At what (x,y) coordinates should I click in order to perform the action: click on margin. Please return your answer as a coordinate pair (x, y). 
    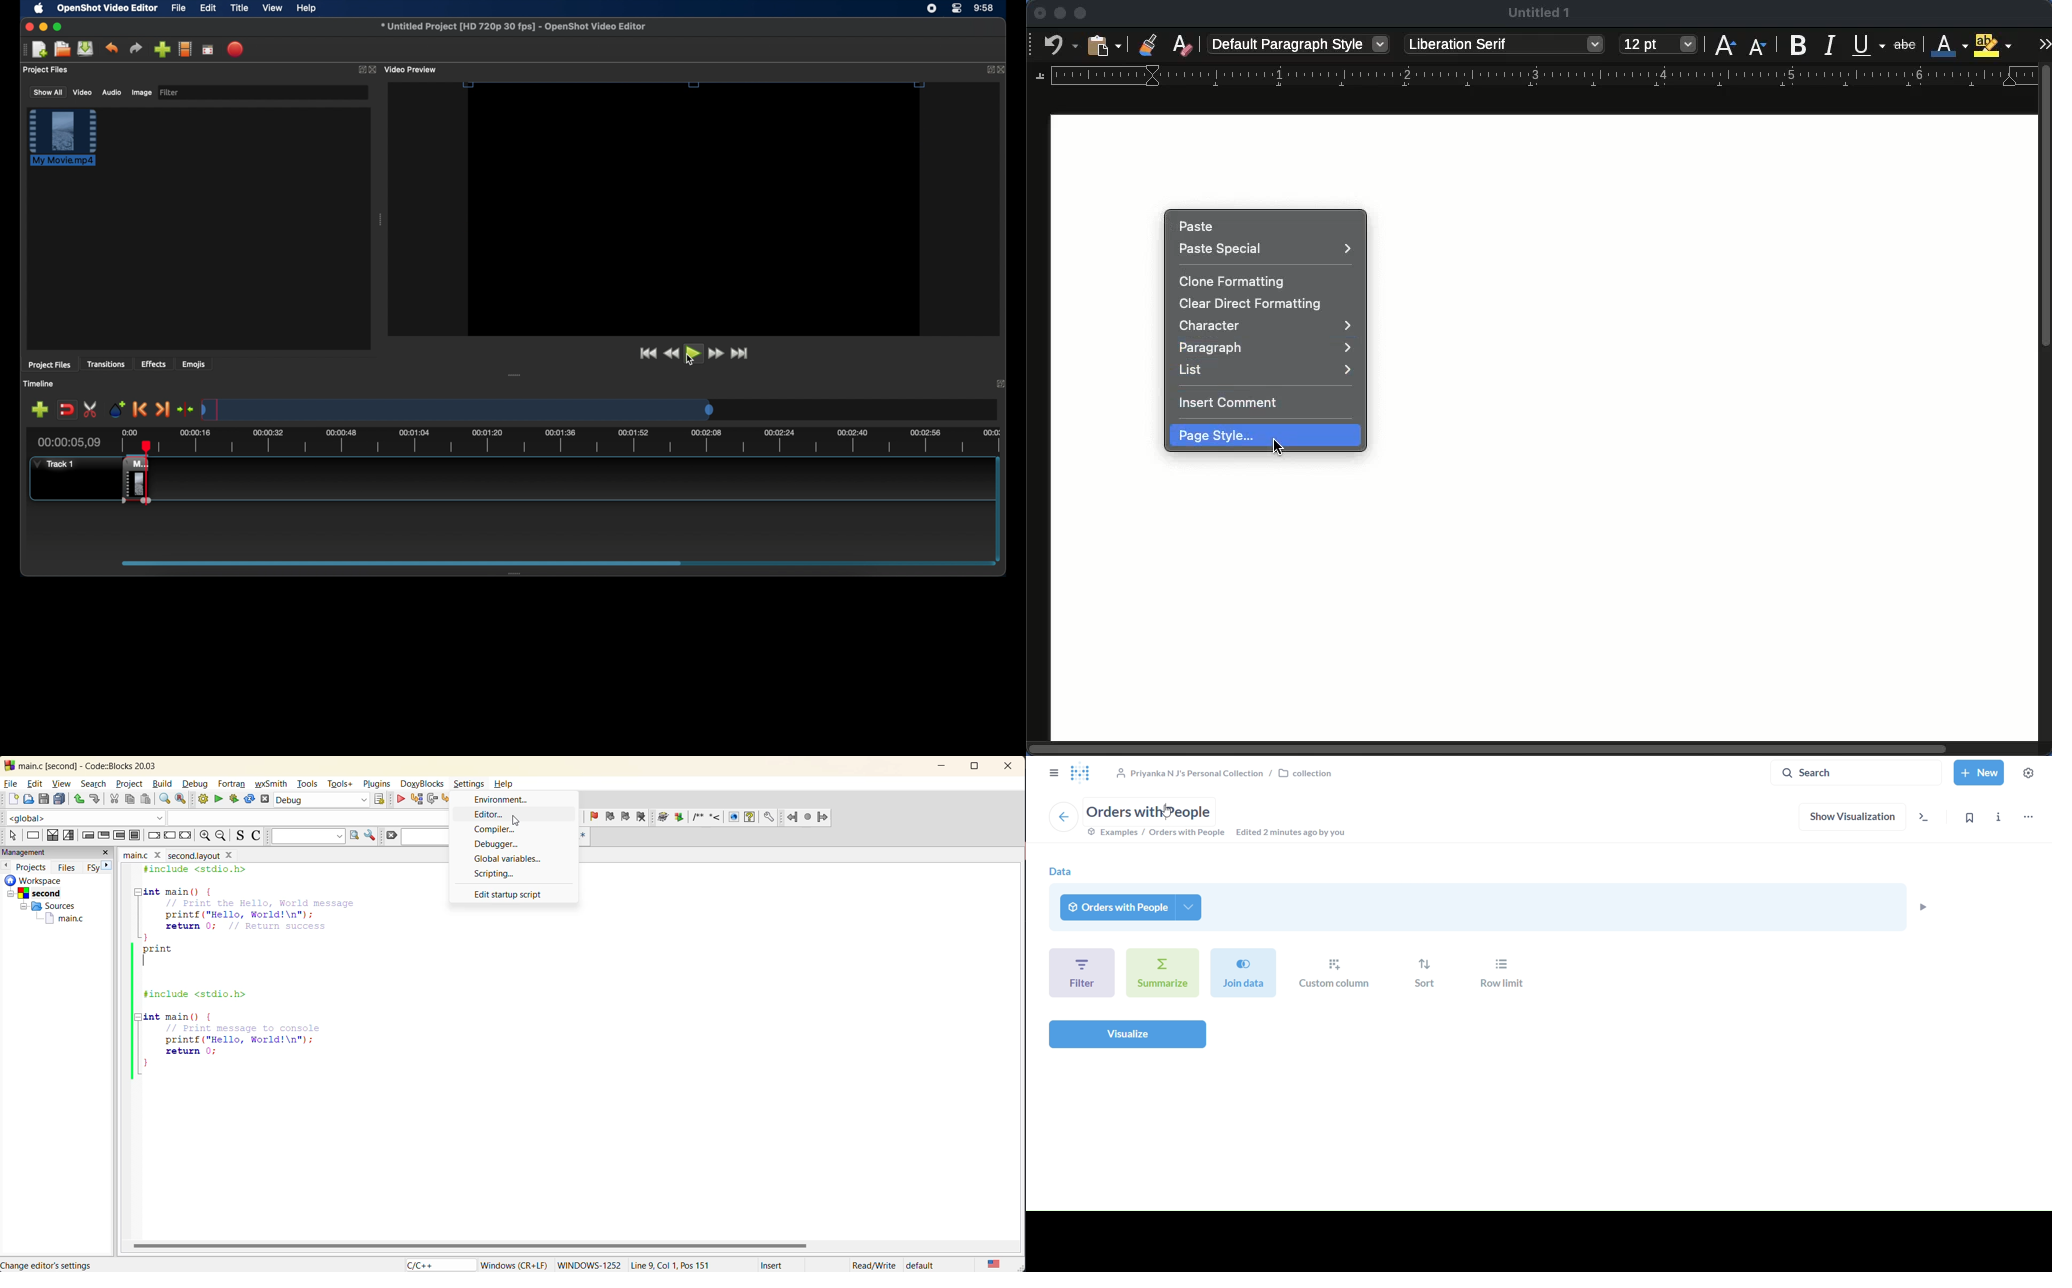
    Looking at the image, I should click on (1536, 77).